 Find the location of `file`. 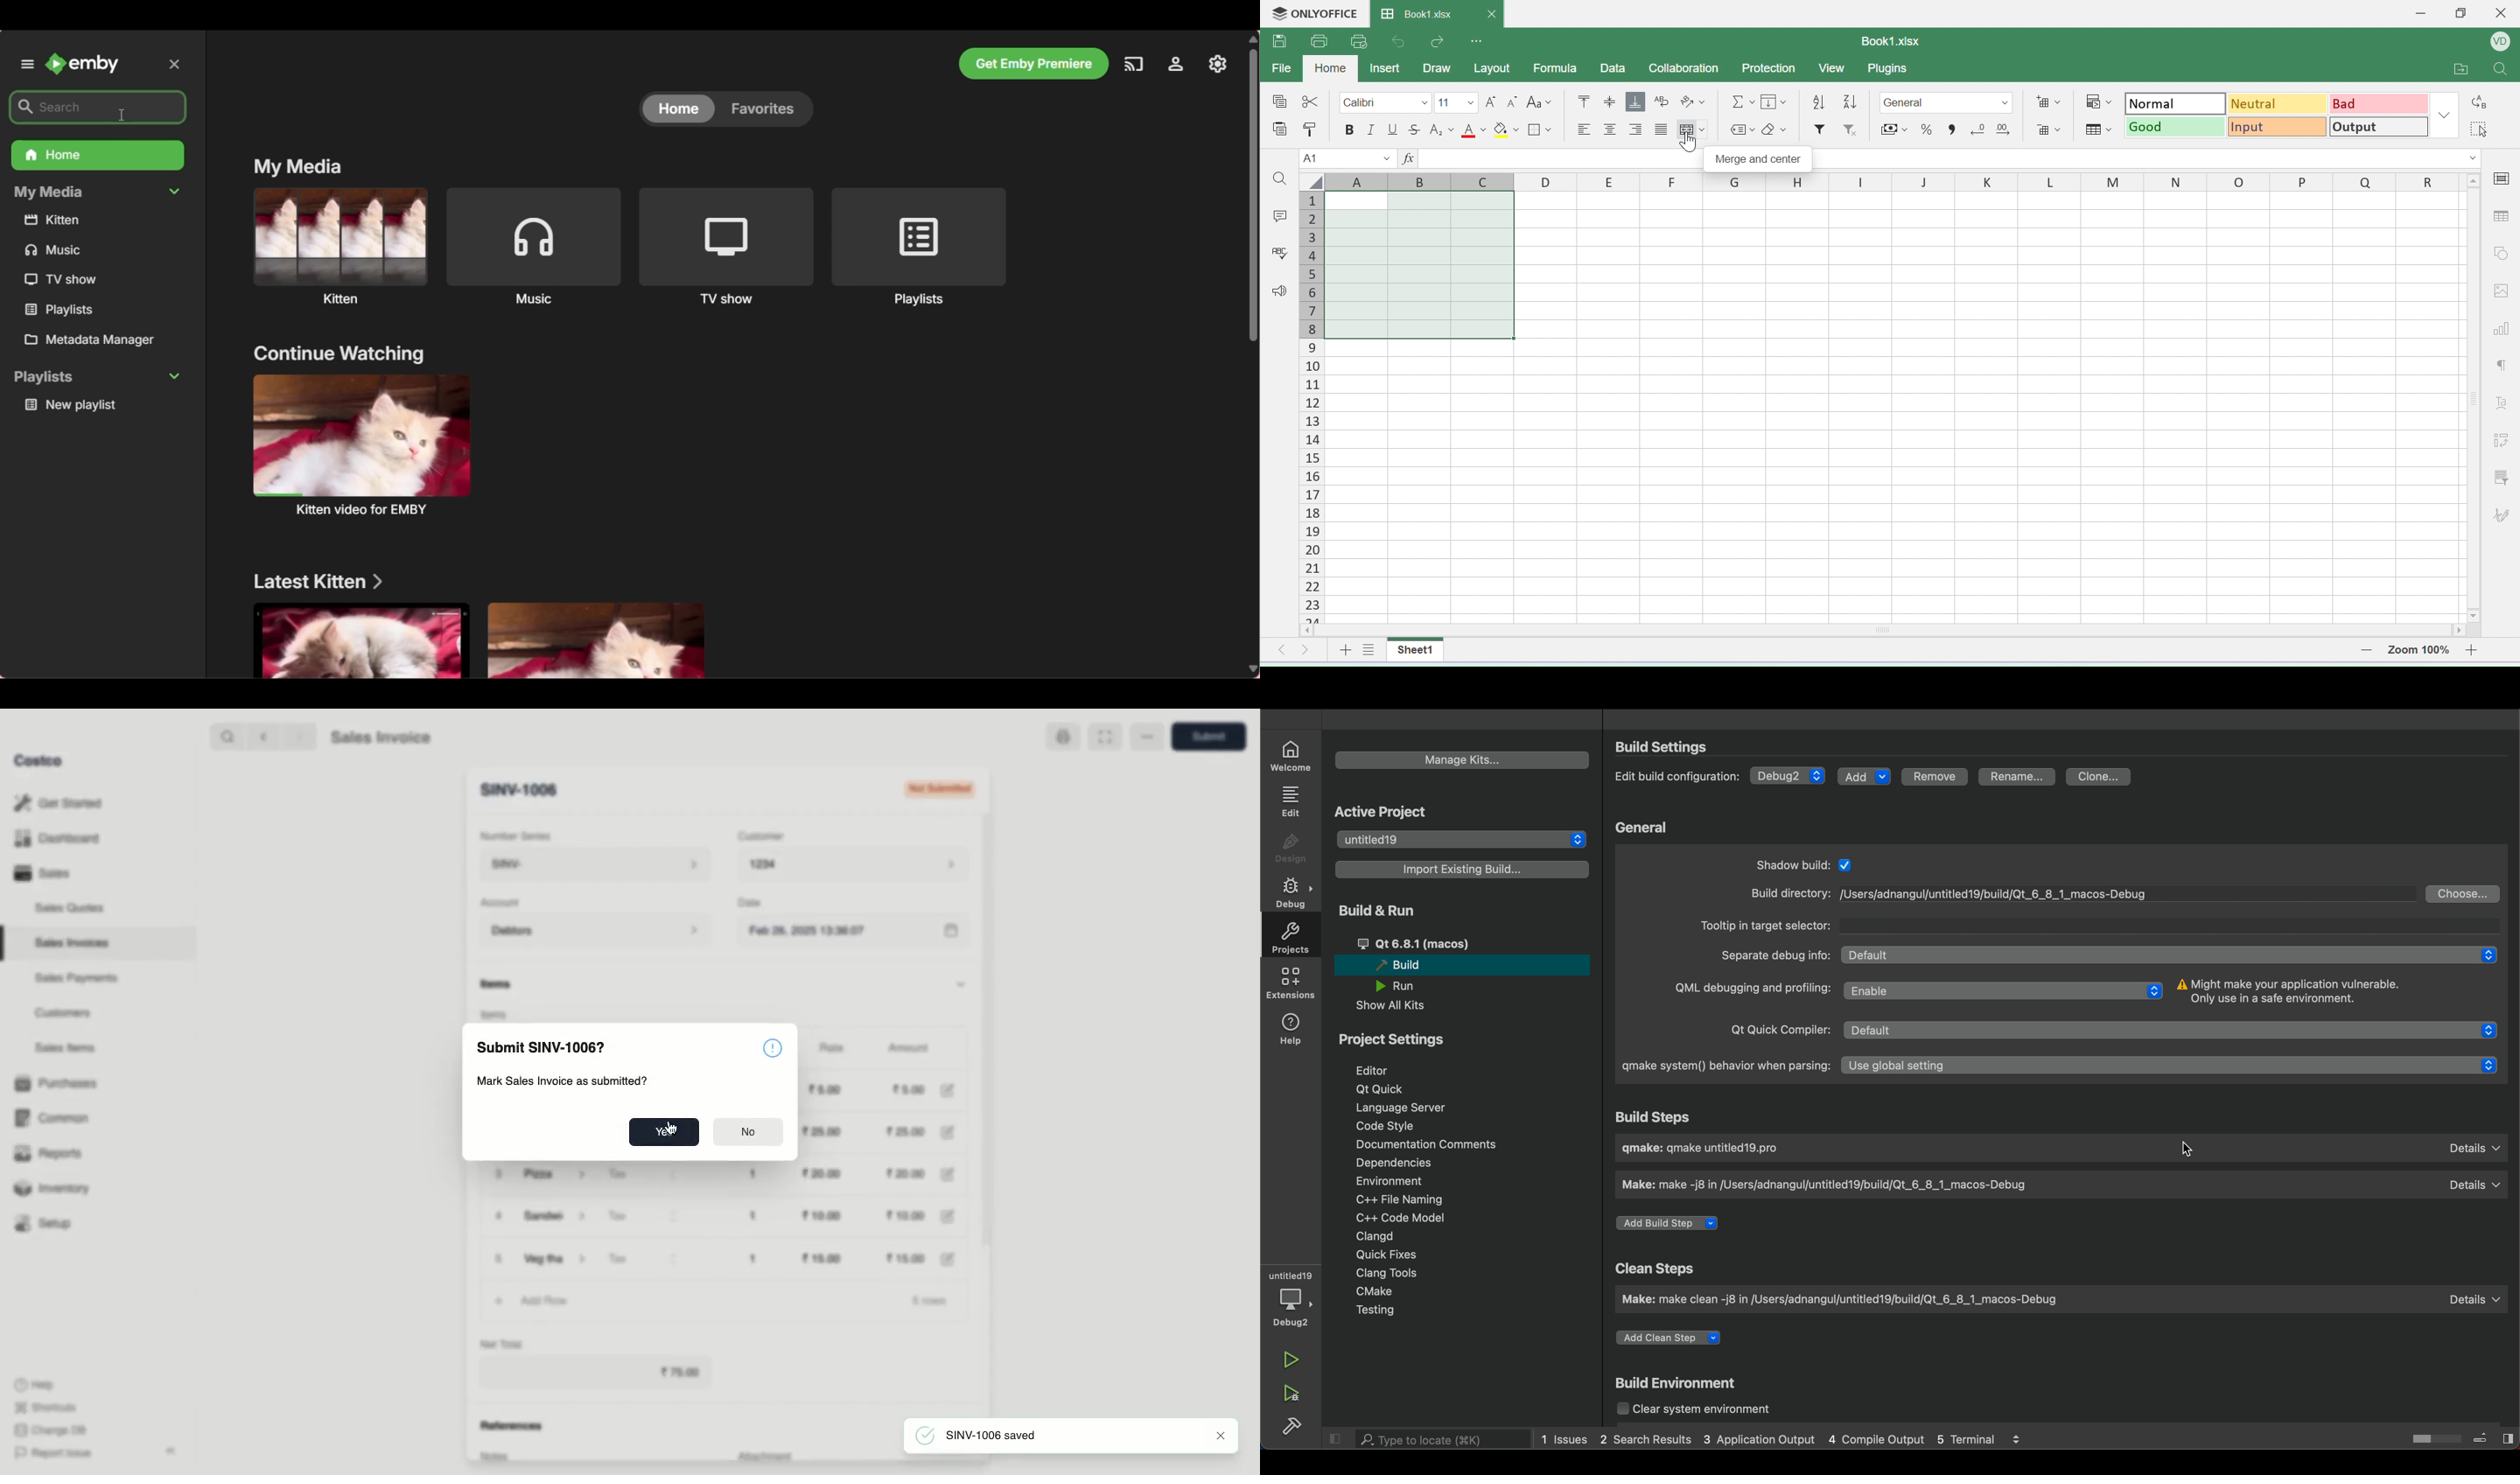

file is located at coordinates (1284, 70).